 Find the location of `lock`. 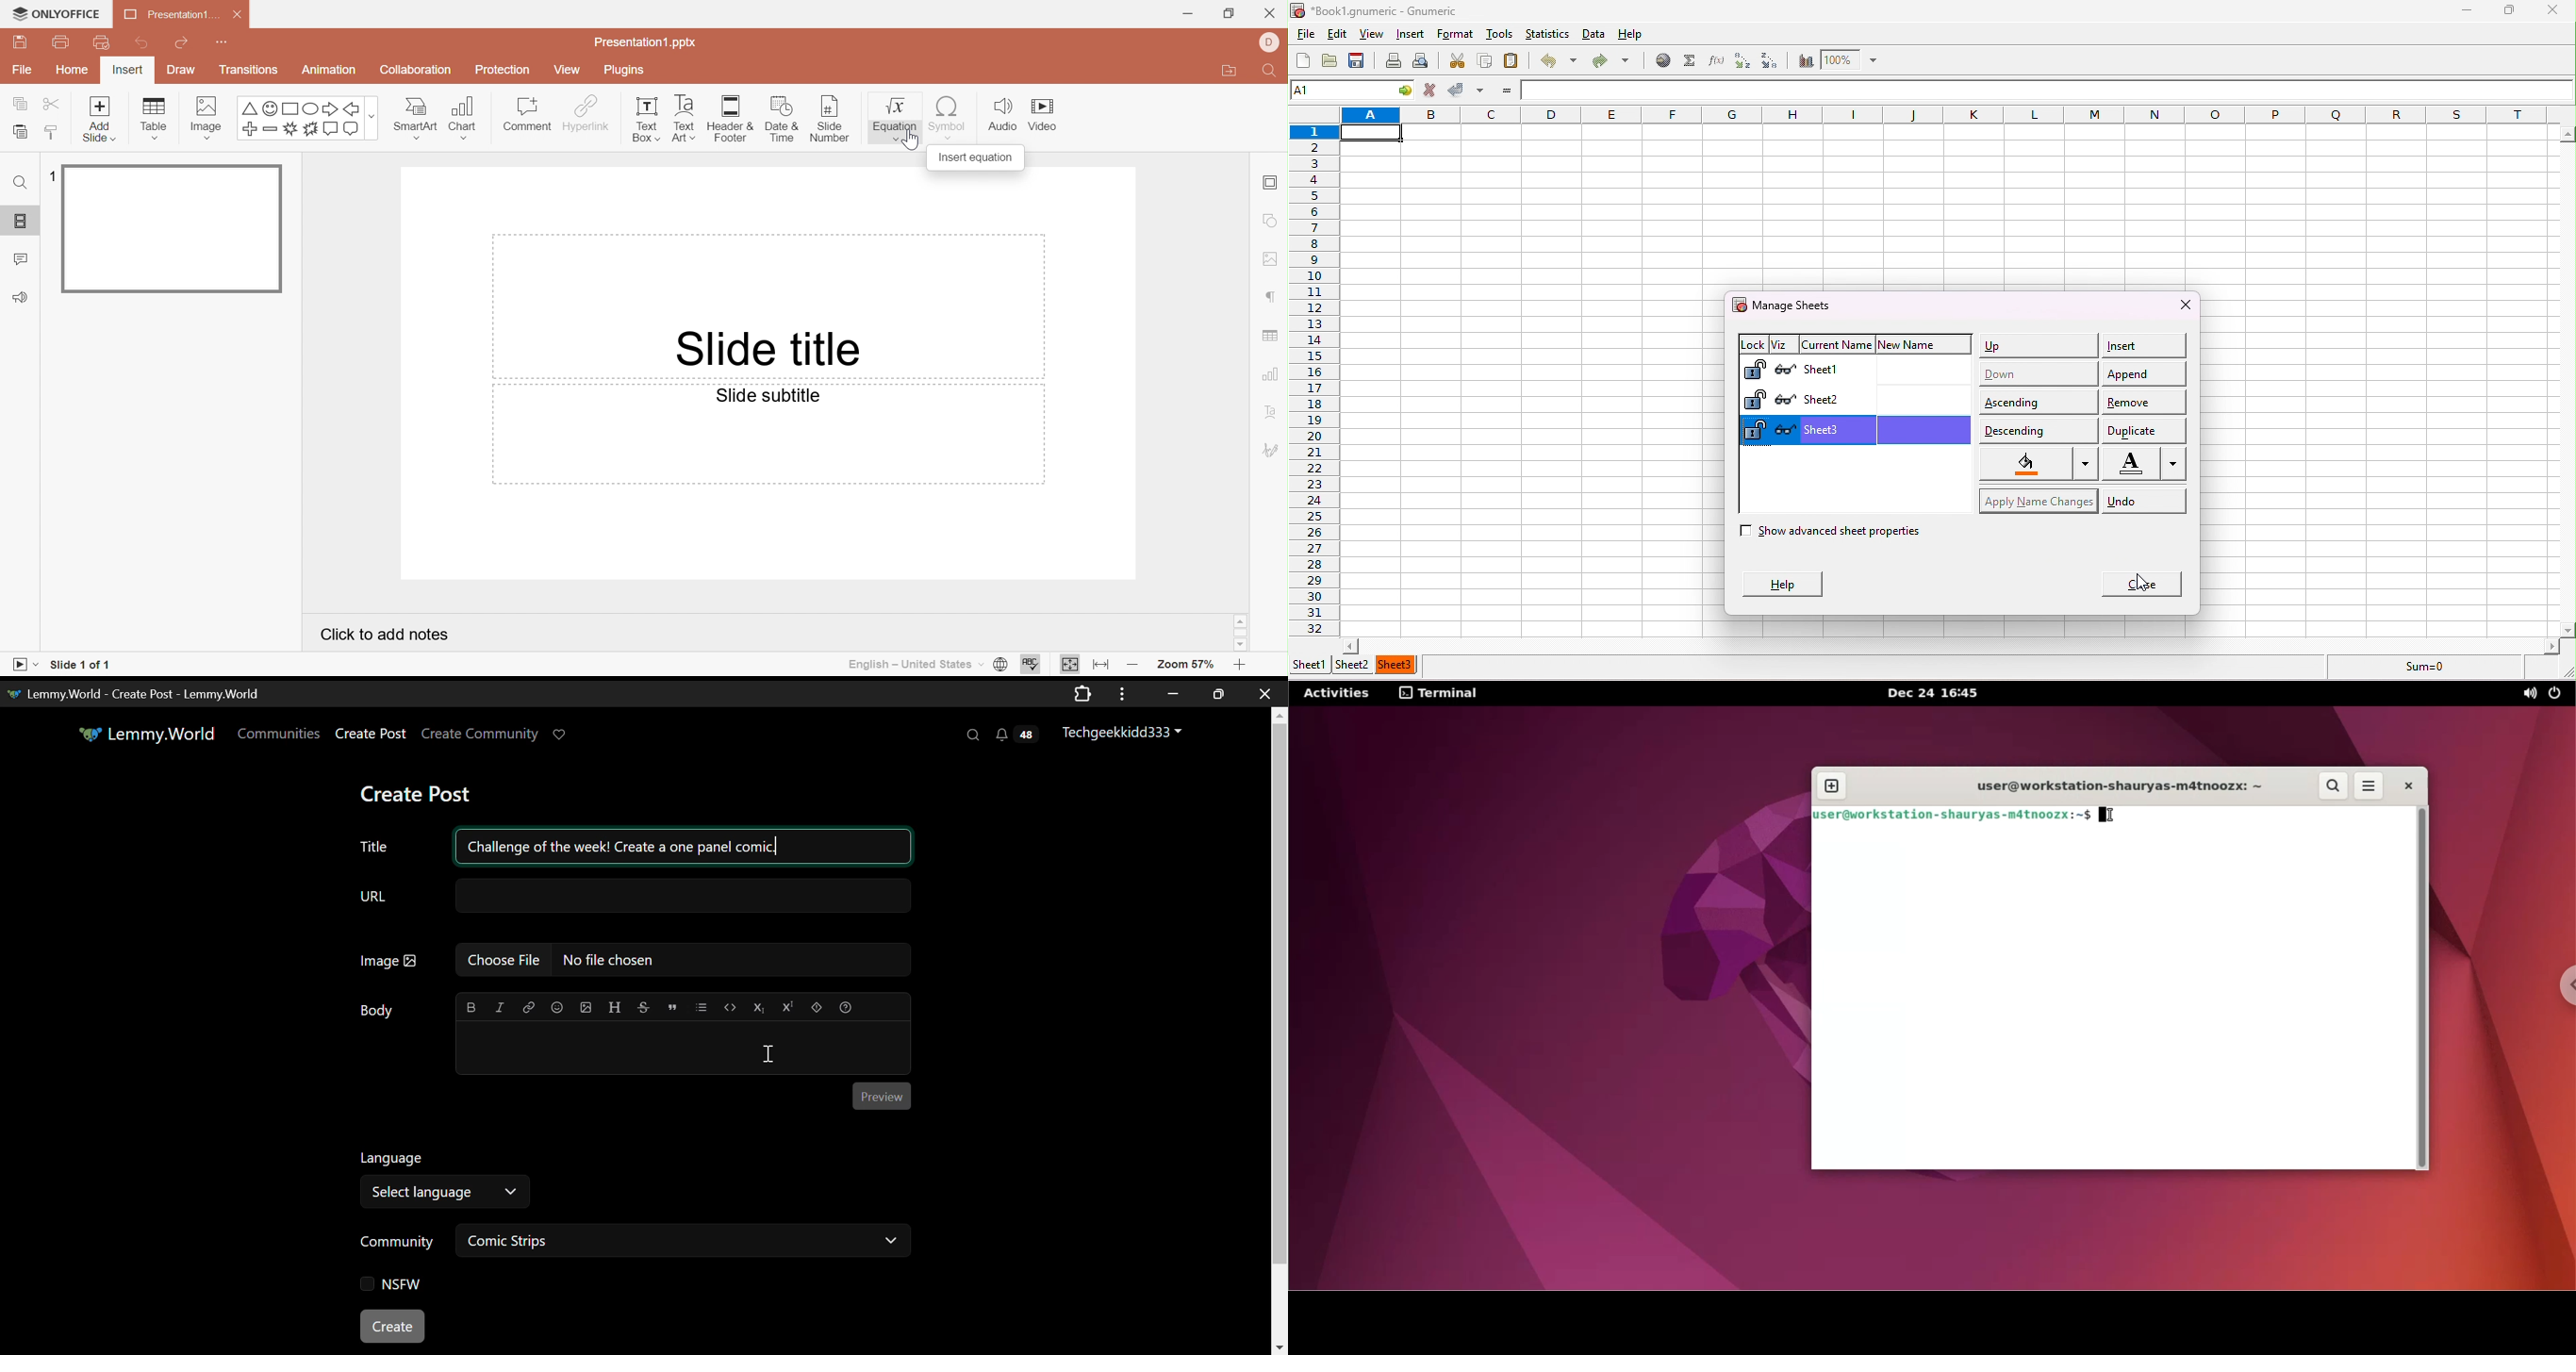

lock is located at coordinates (1750, 341).